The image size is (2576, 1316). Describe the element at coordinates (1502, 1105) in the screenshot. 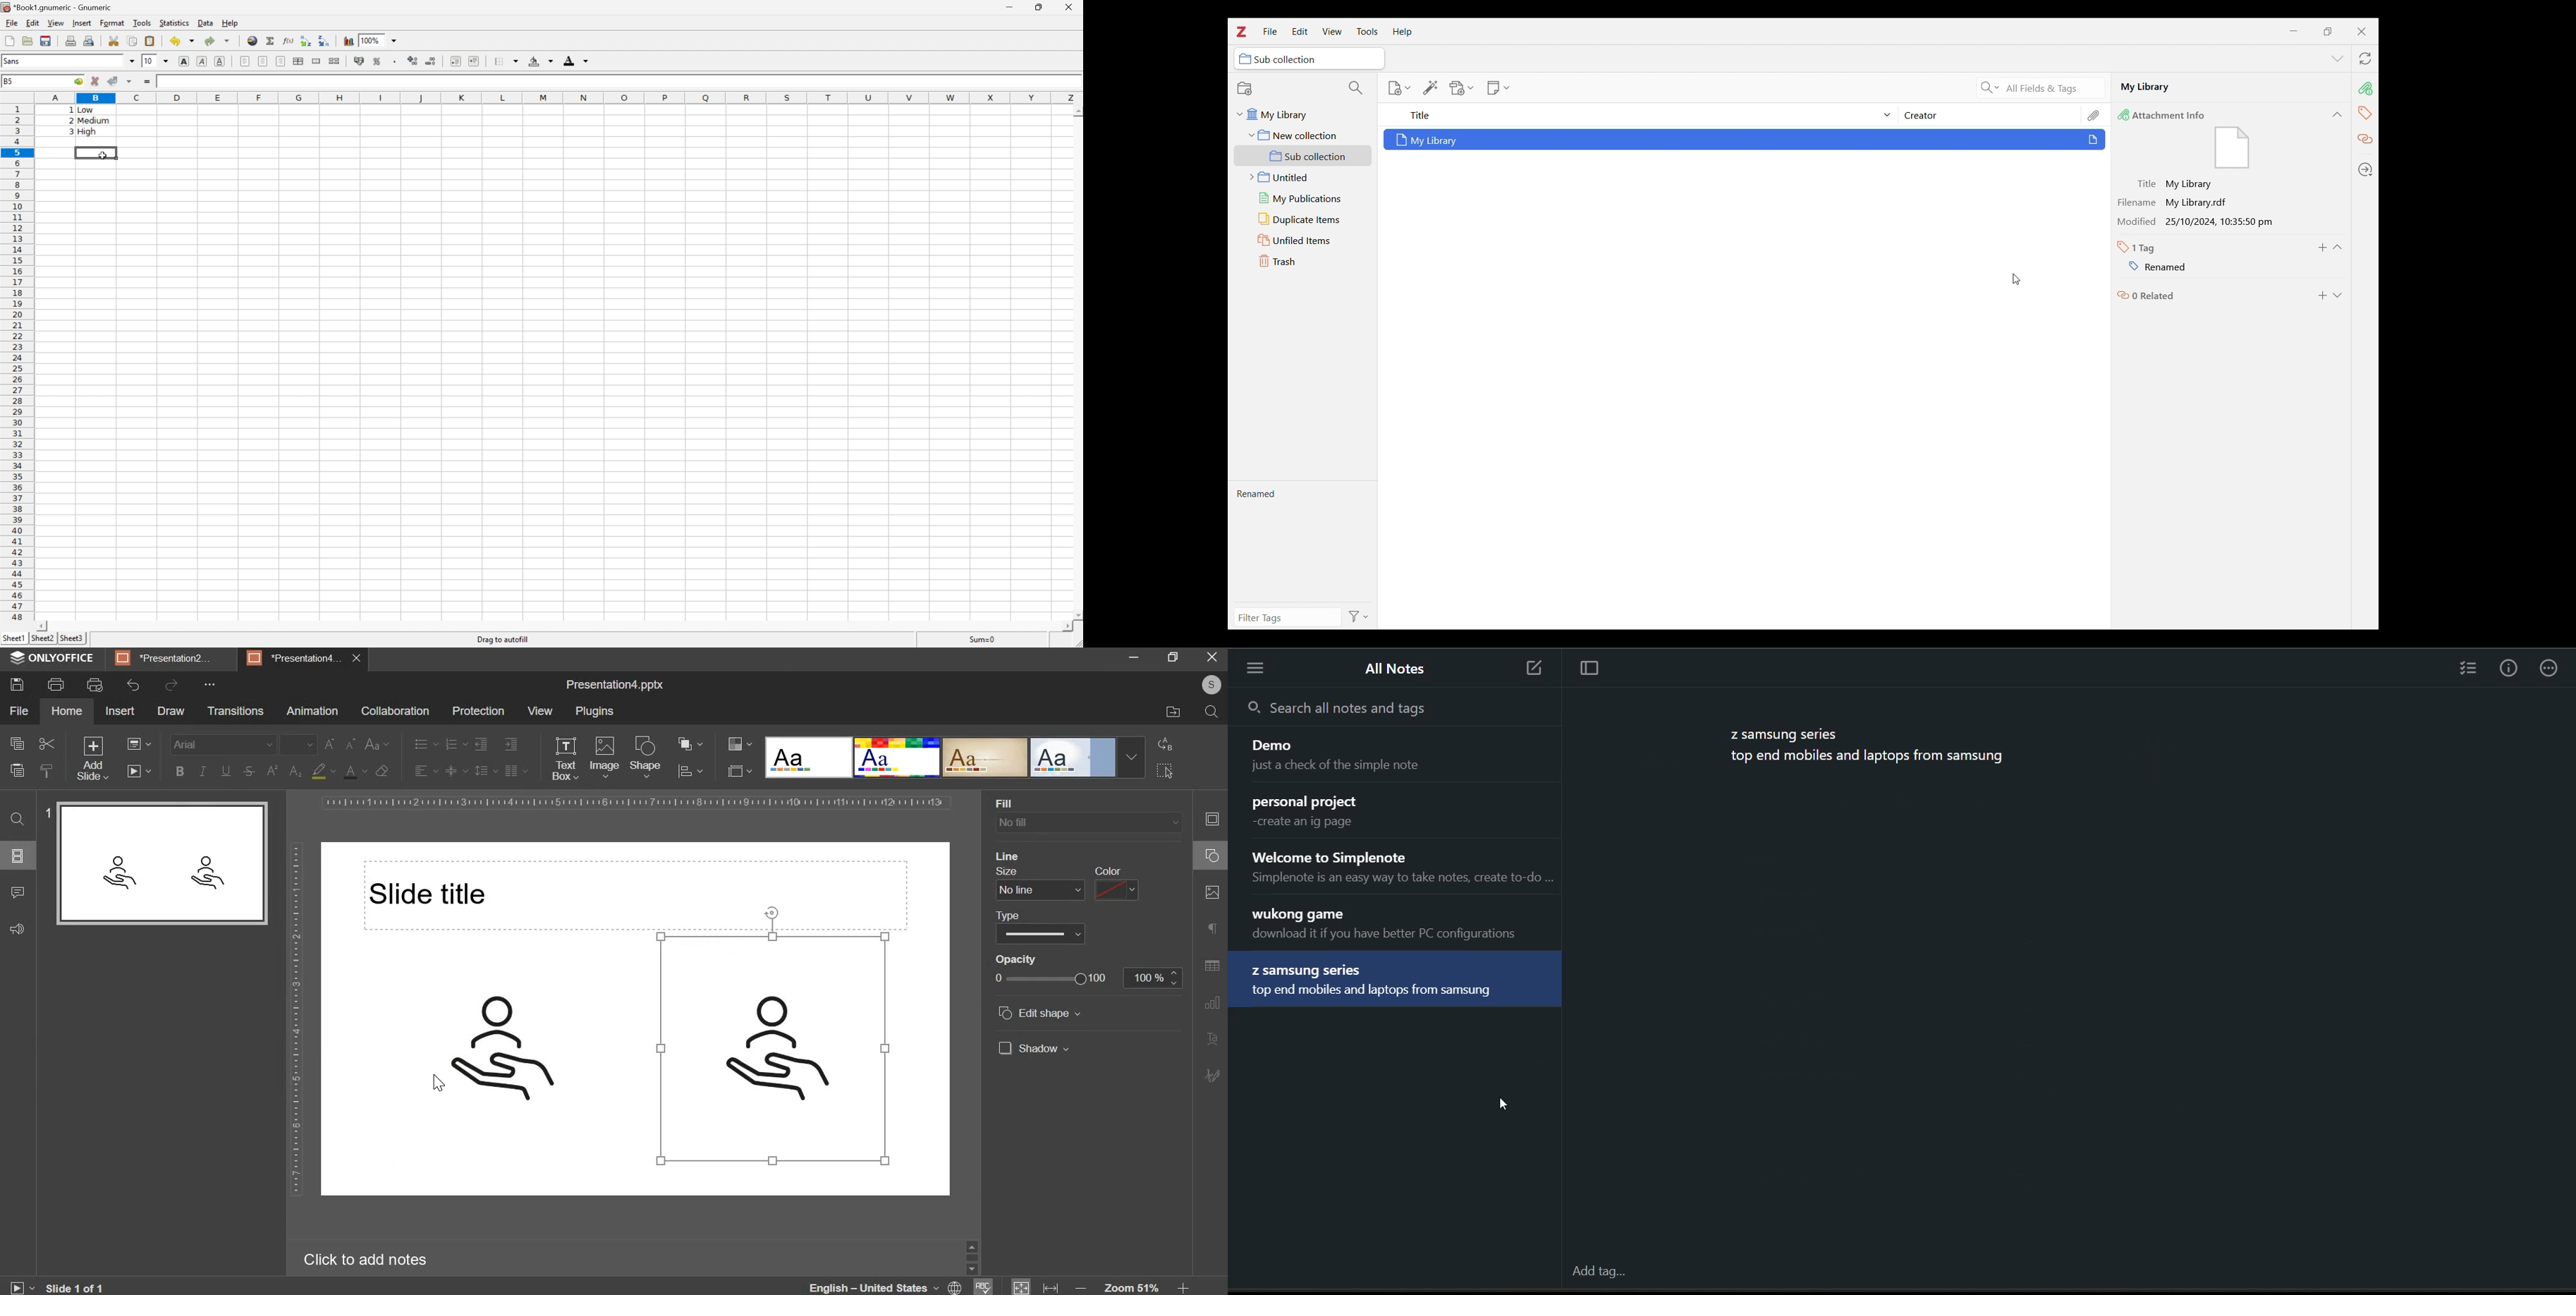

I see `cursor` at that location.